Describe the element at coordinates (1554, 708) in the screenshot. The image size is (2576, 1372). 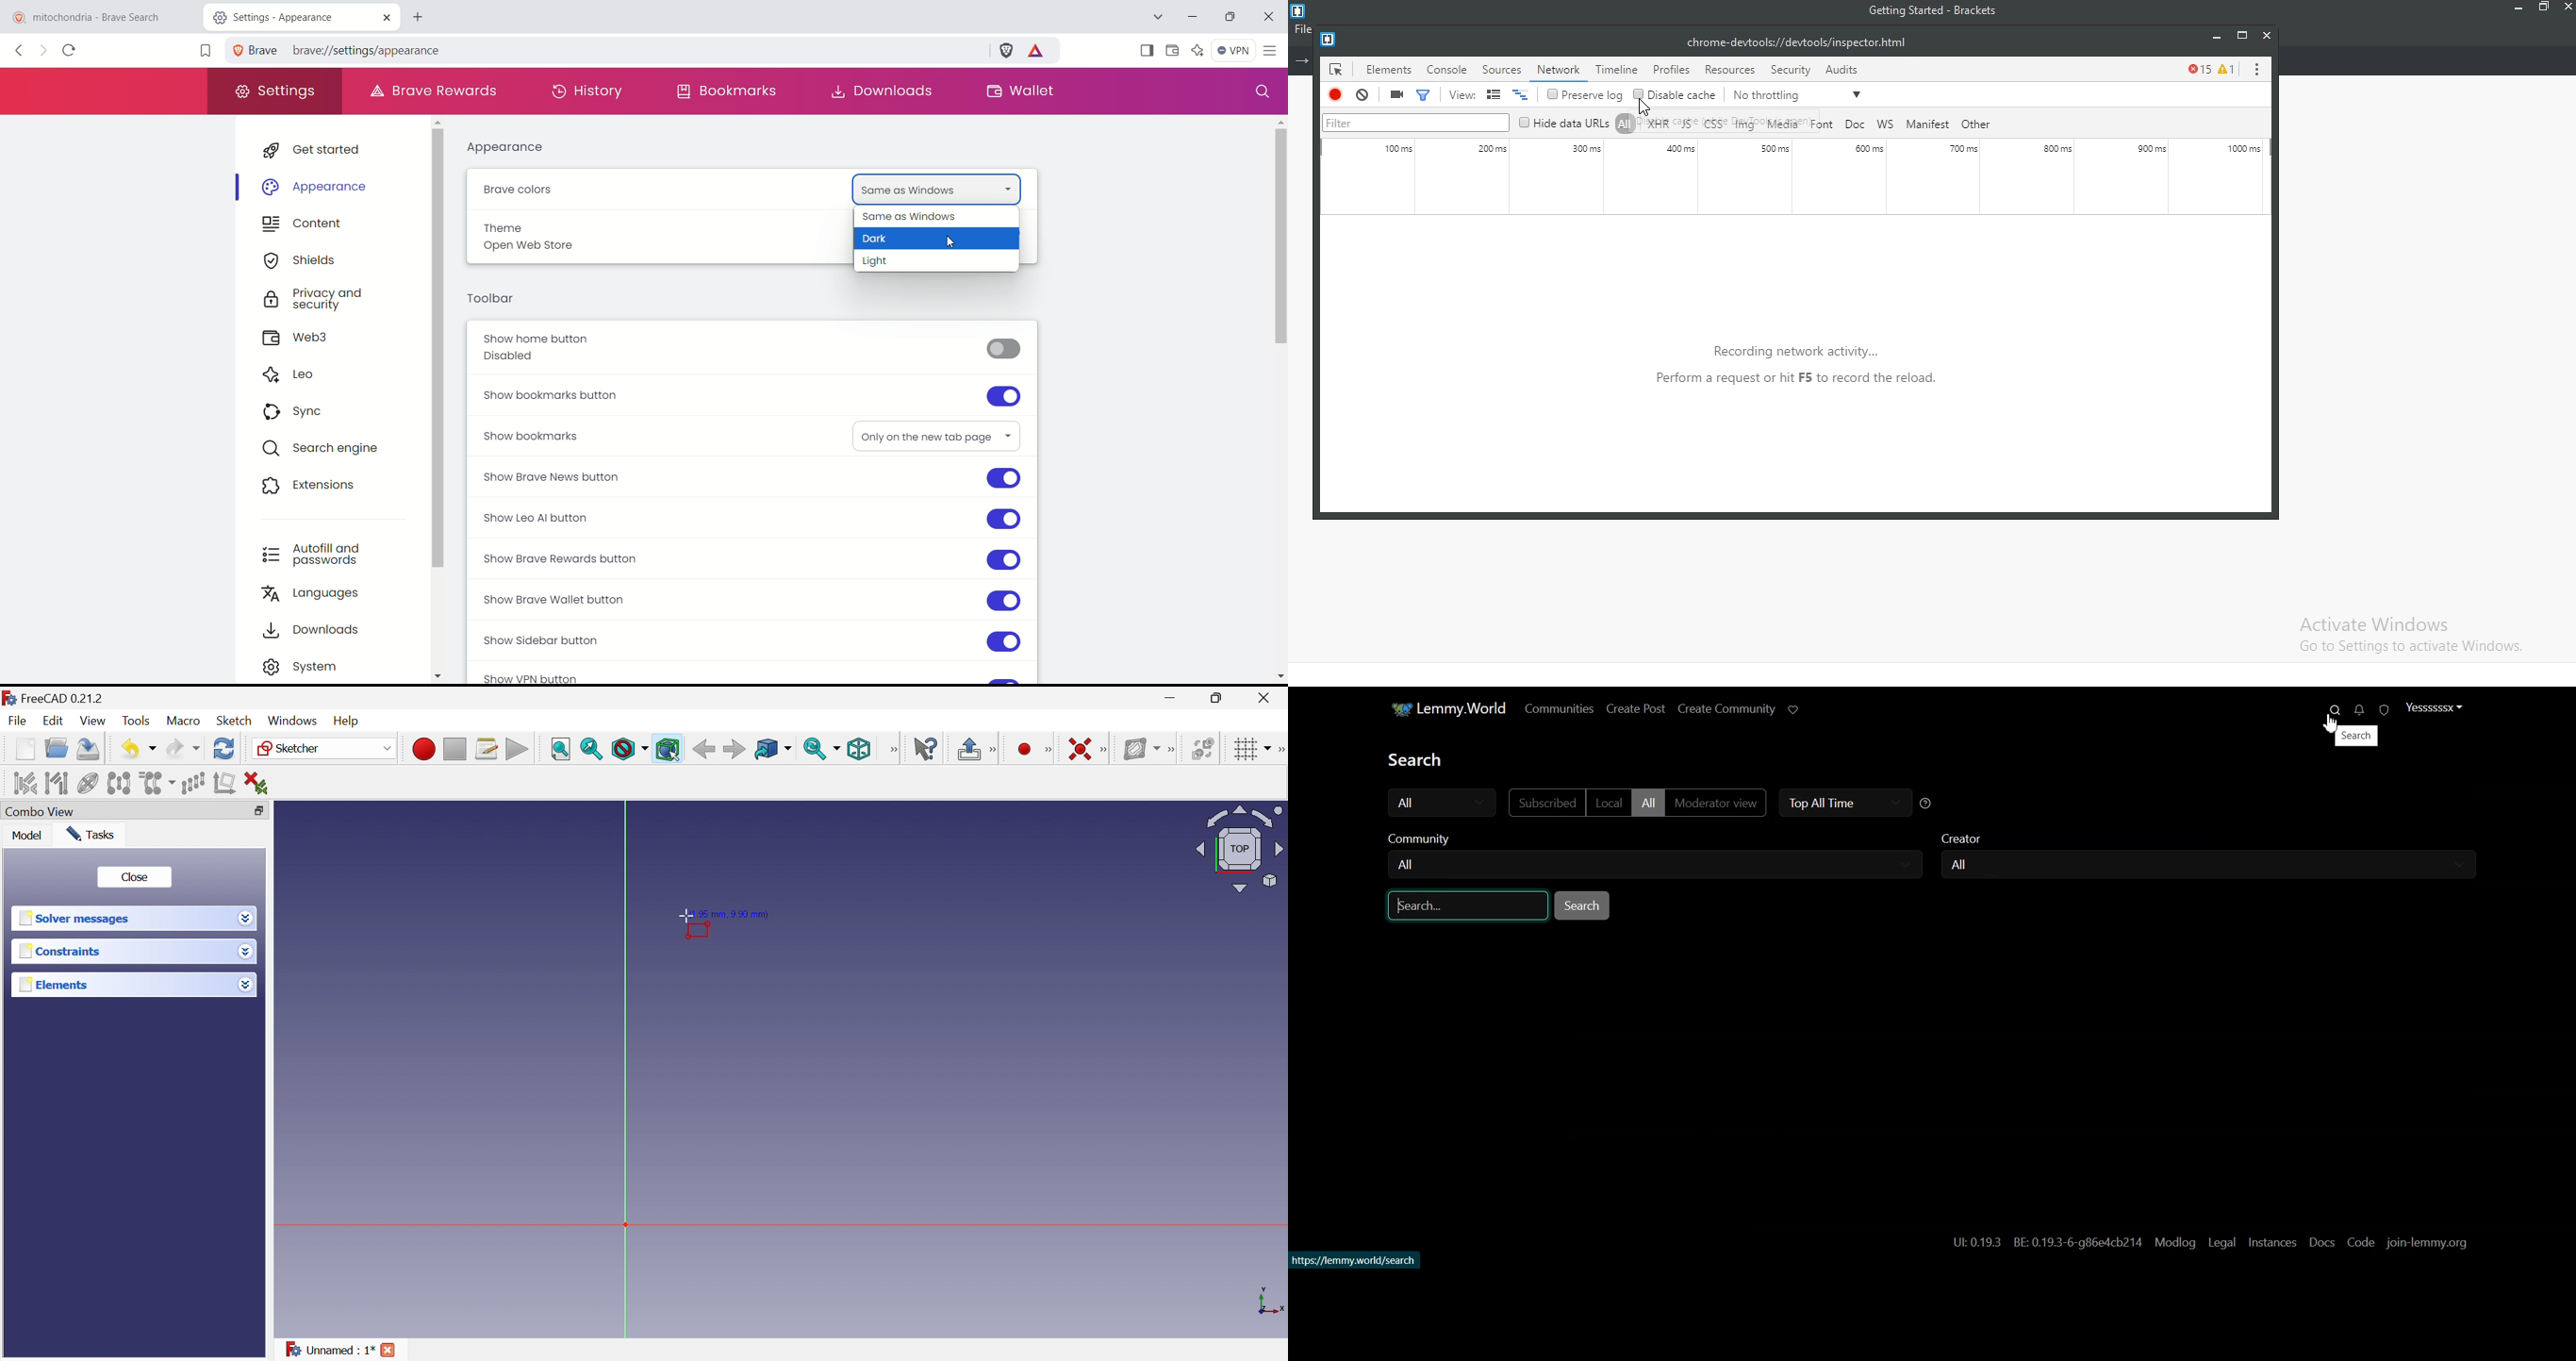
I see `Communities` at that location.